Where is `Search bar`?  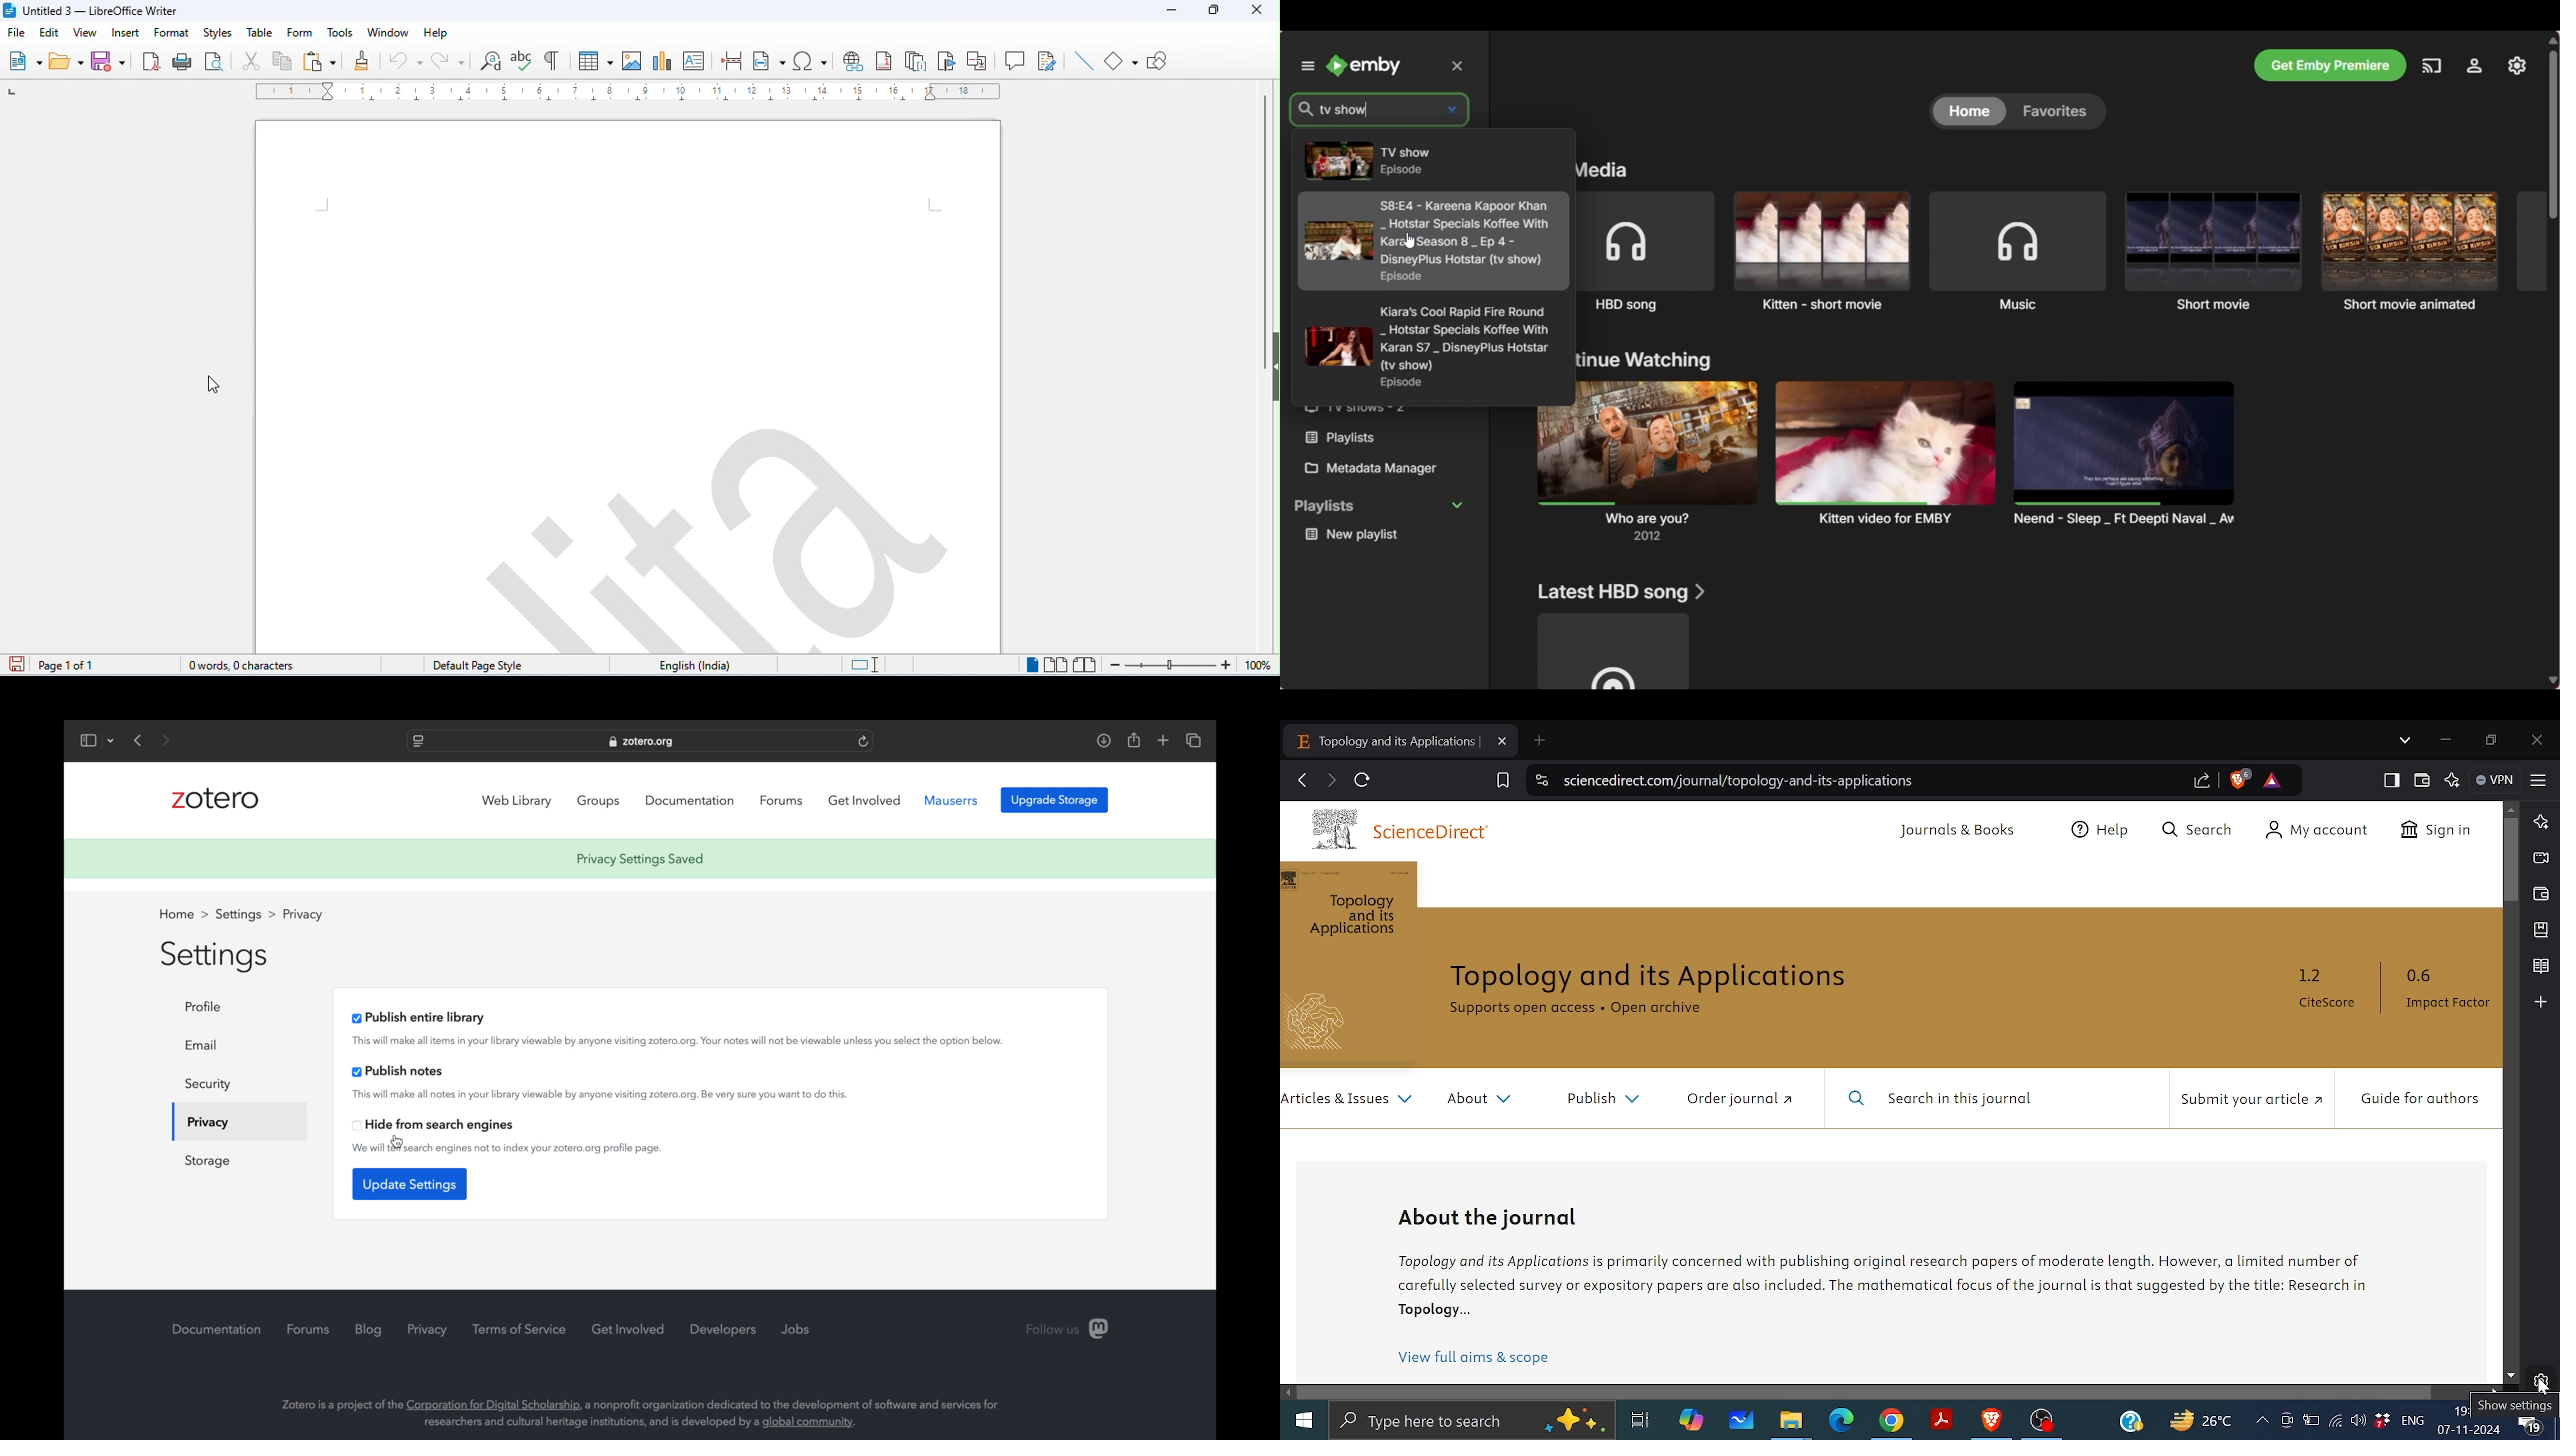
Search bar is located at coordinates (1992, 1099).